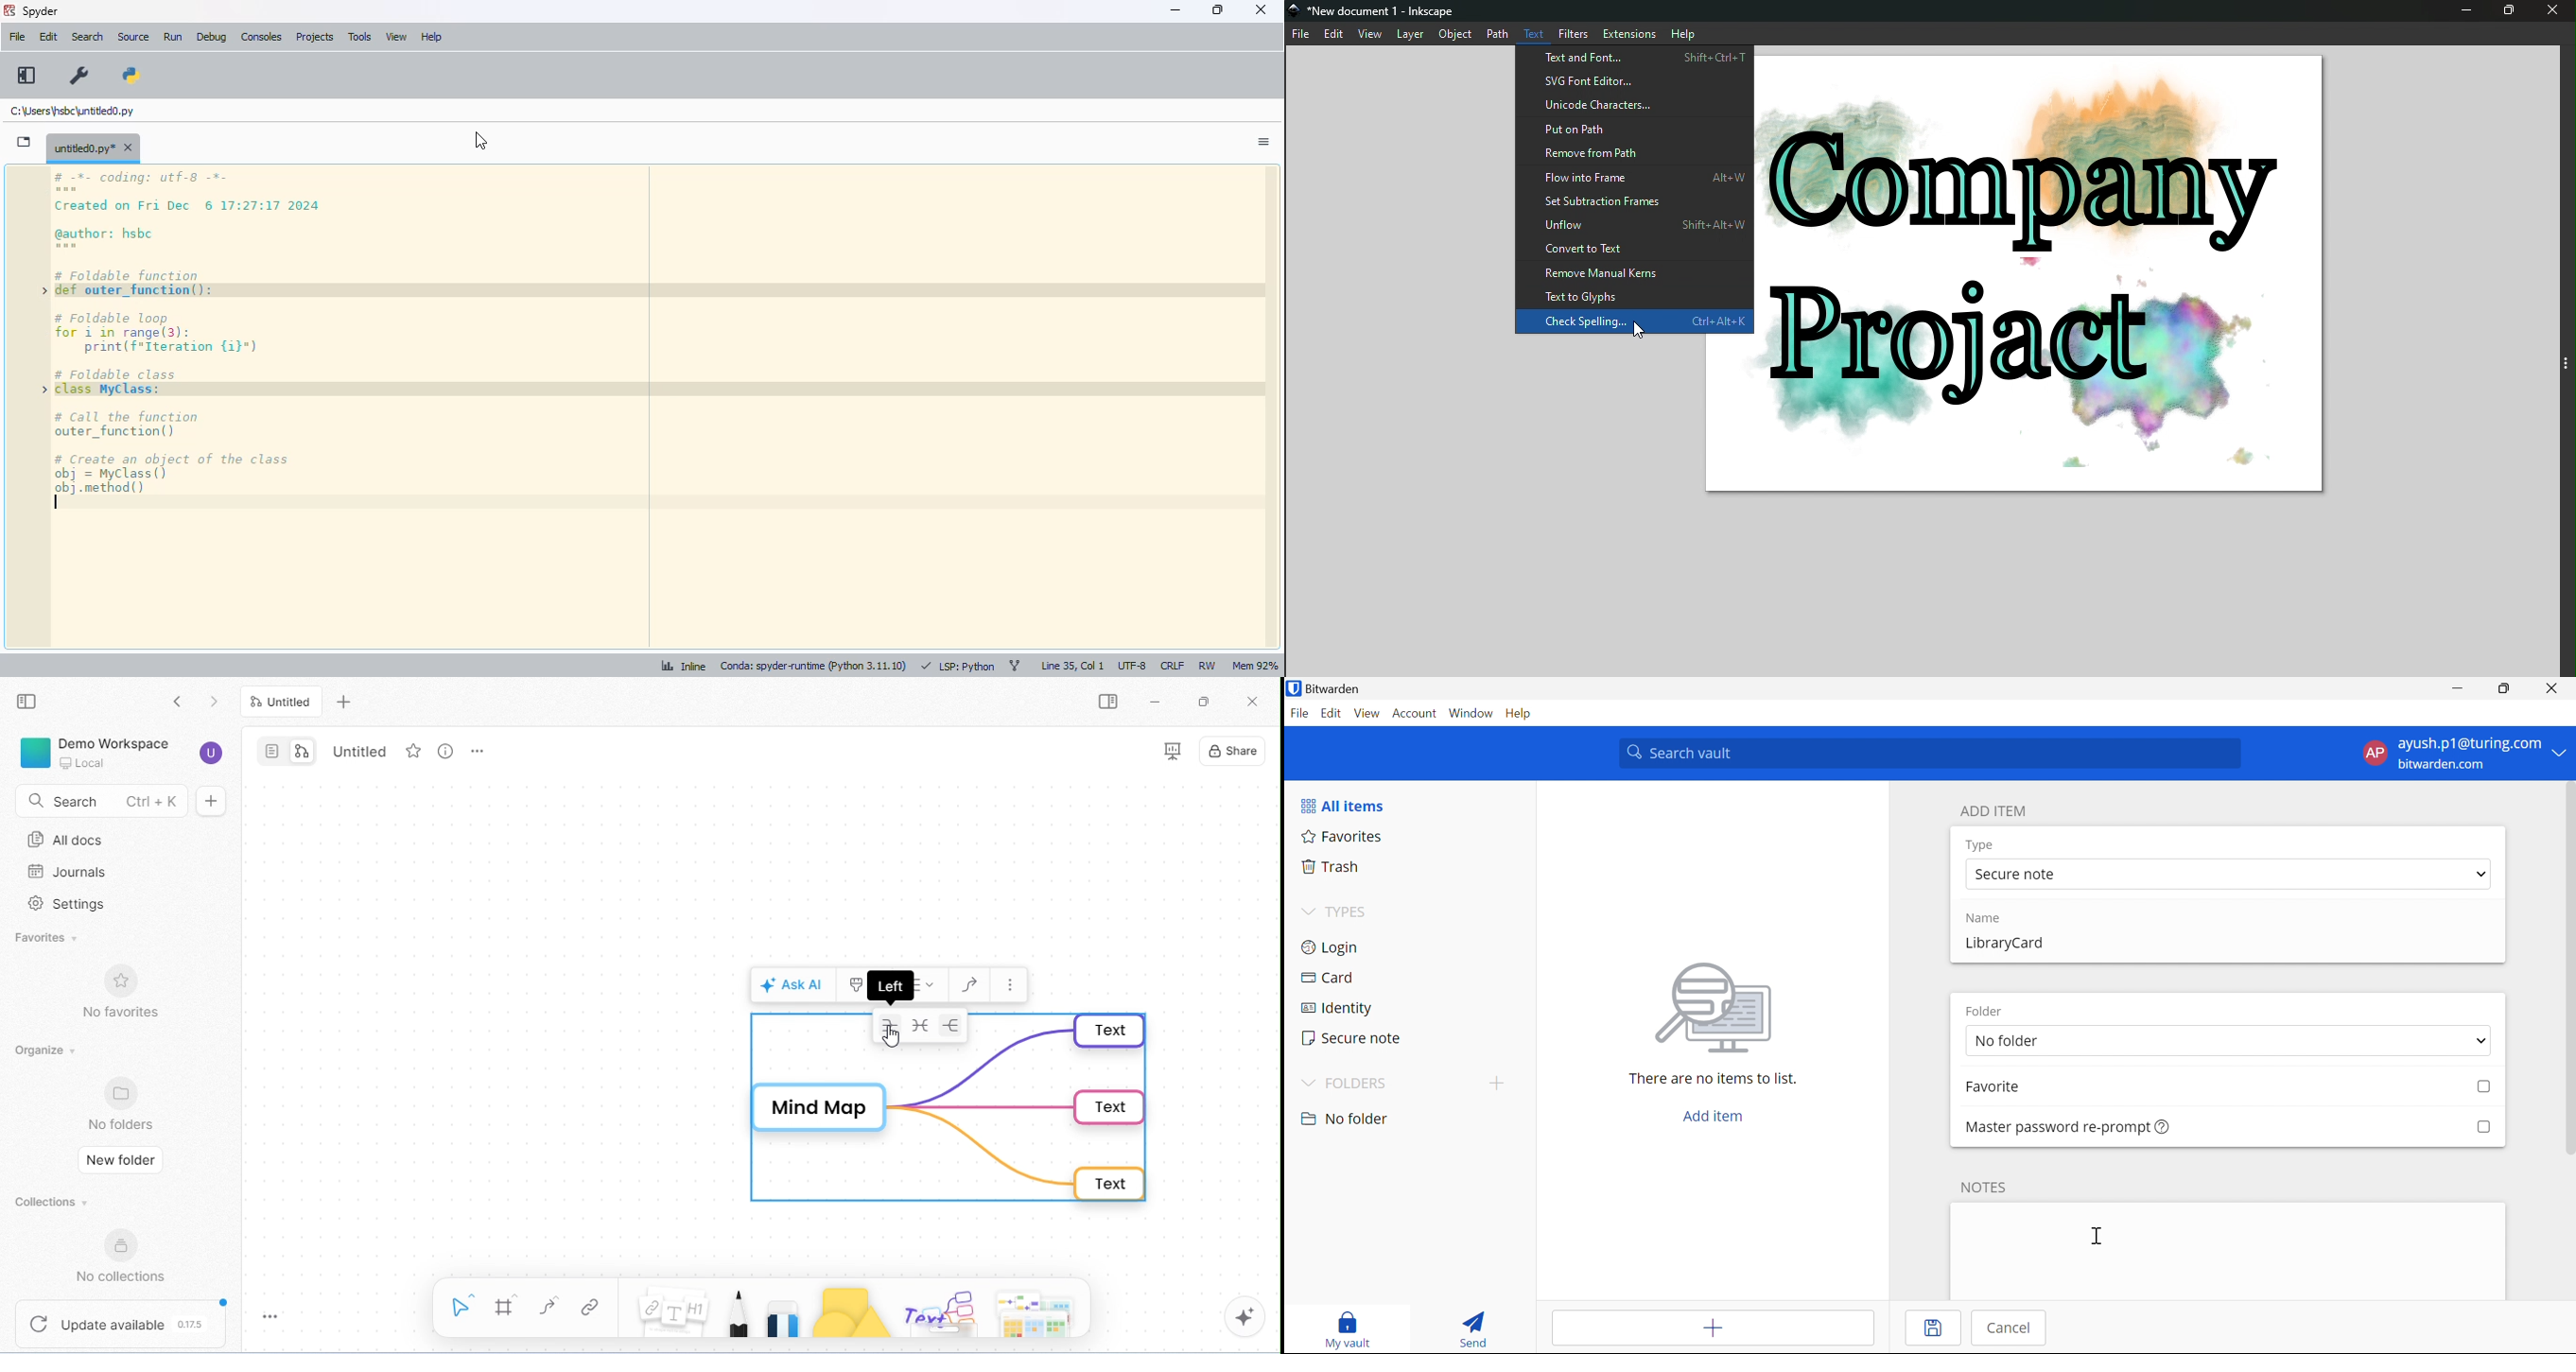 The width and height of the screenshot is (2576, 1372). Describe the element at coordinates (481, 141) in the screenshot. I see `cursor` at that location.